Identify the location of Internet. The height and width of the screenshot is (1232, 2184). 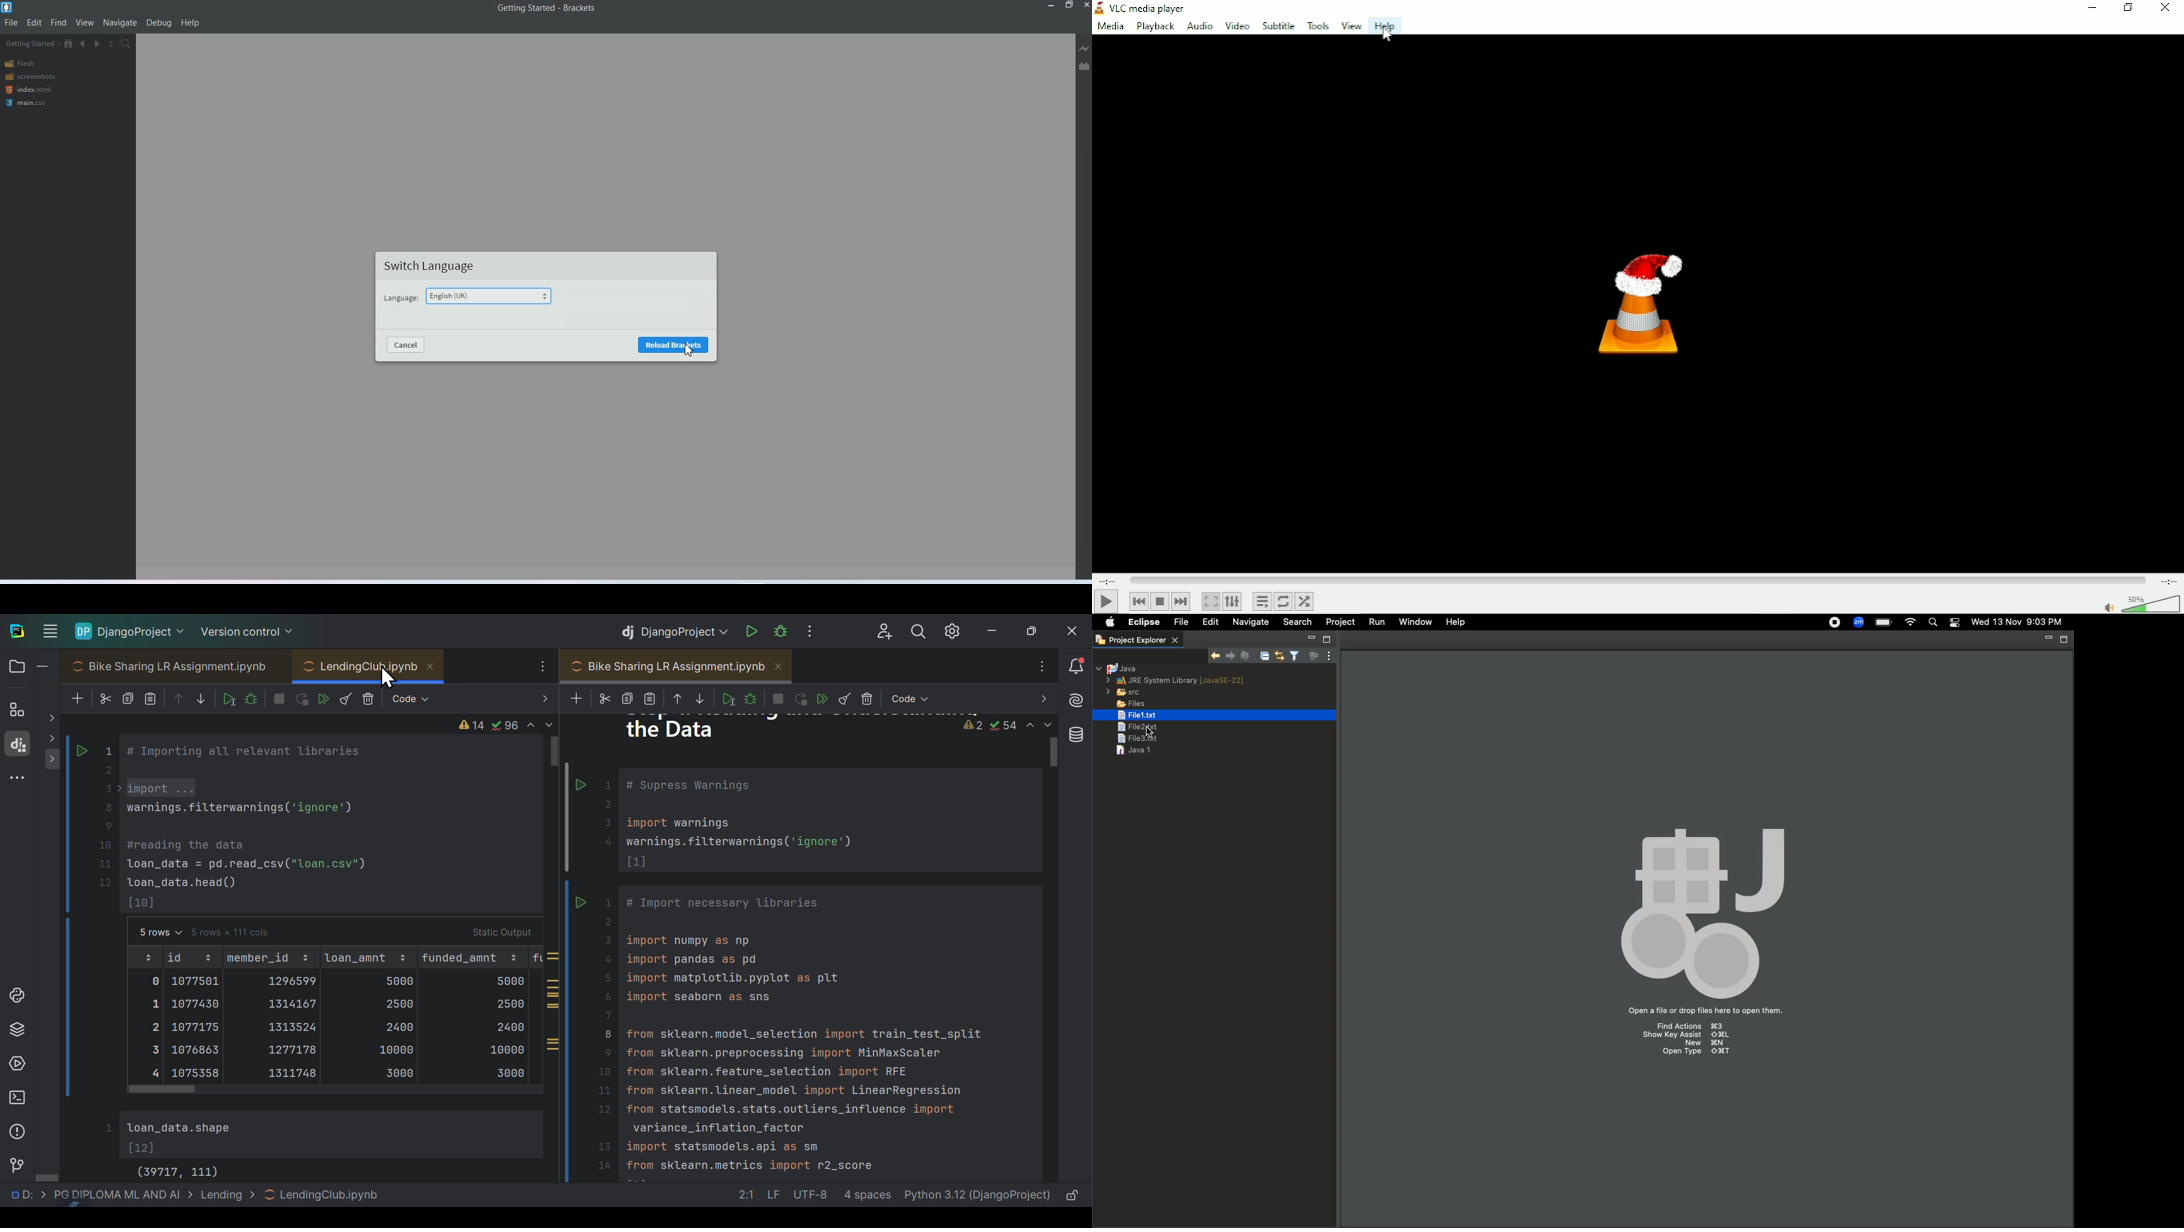
(1911, 622).